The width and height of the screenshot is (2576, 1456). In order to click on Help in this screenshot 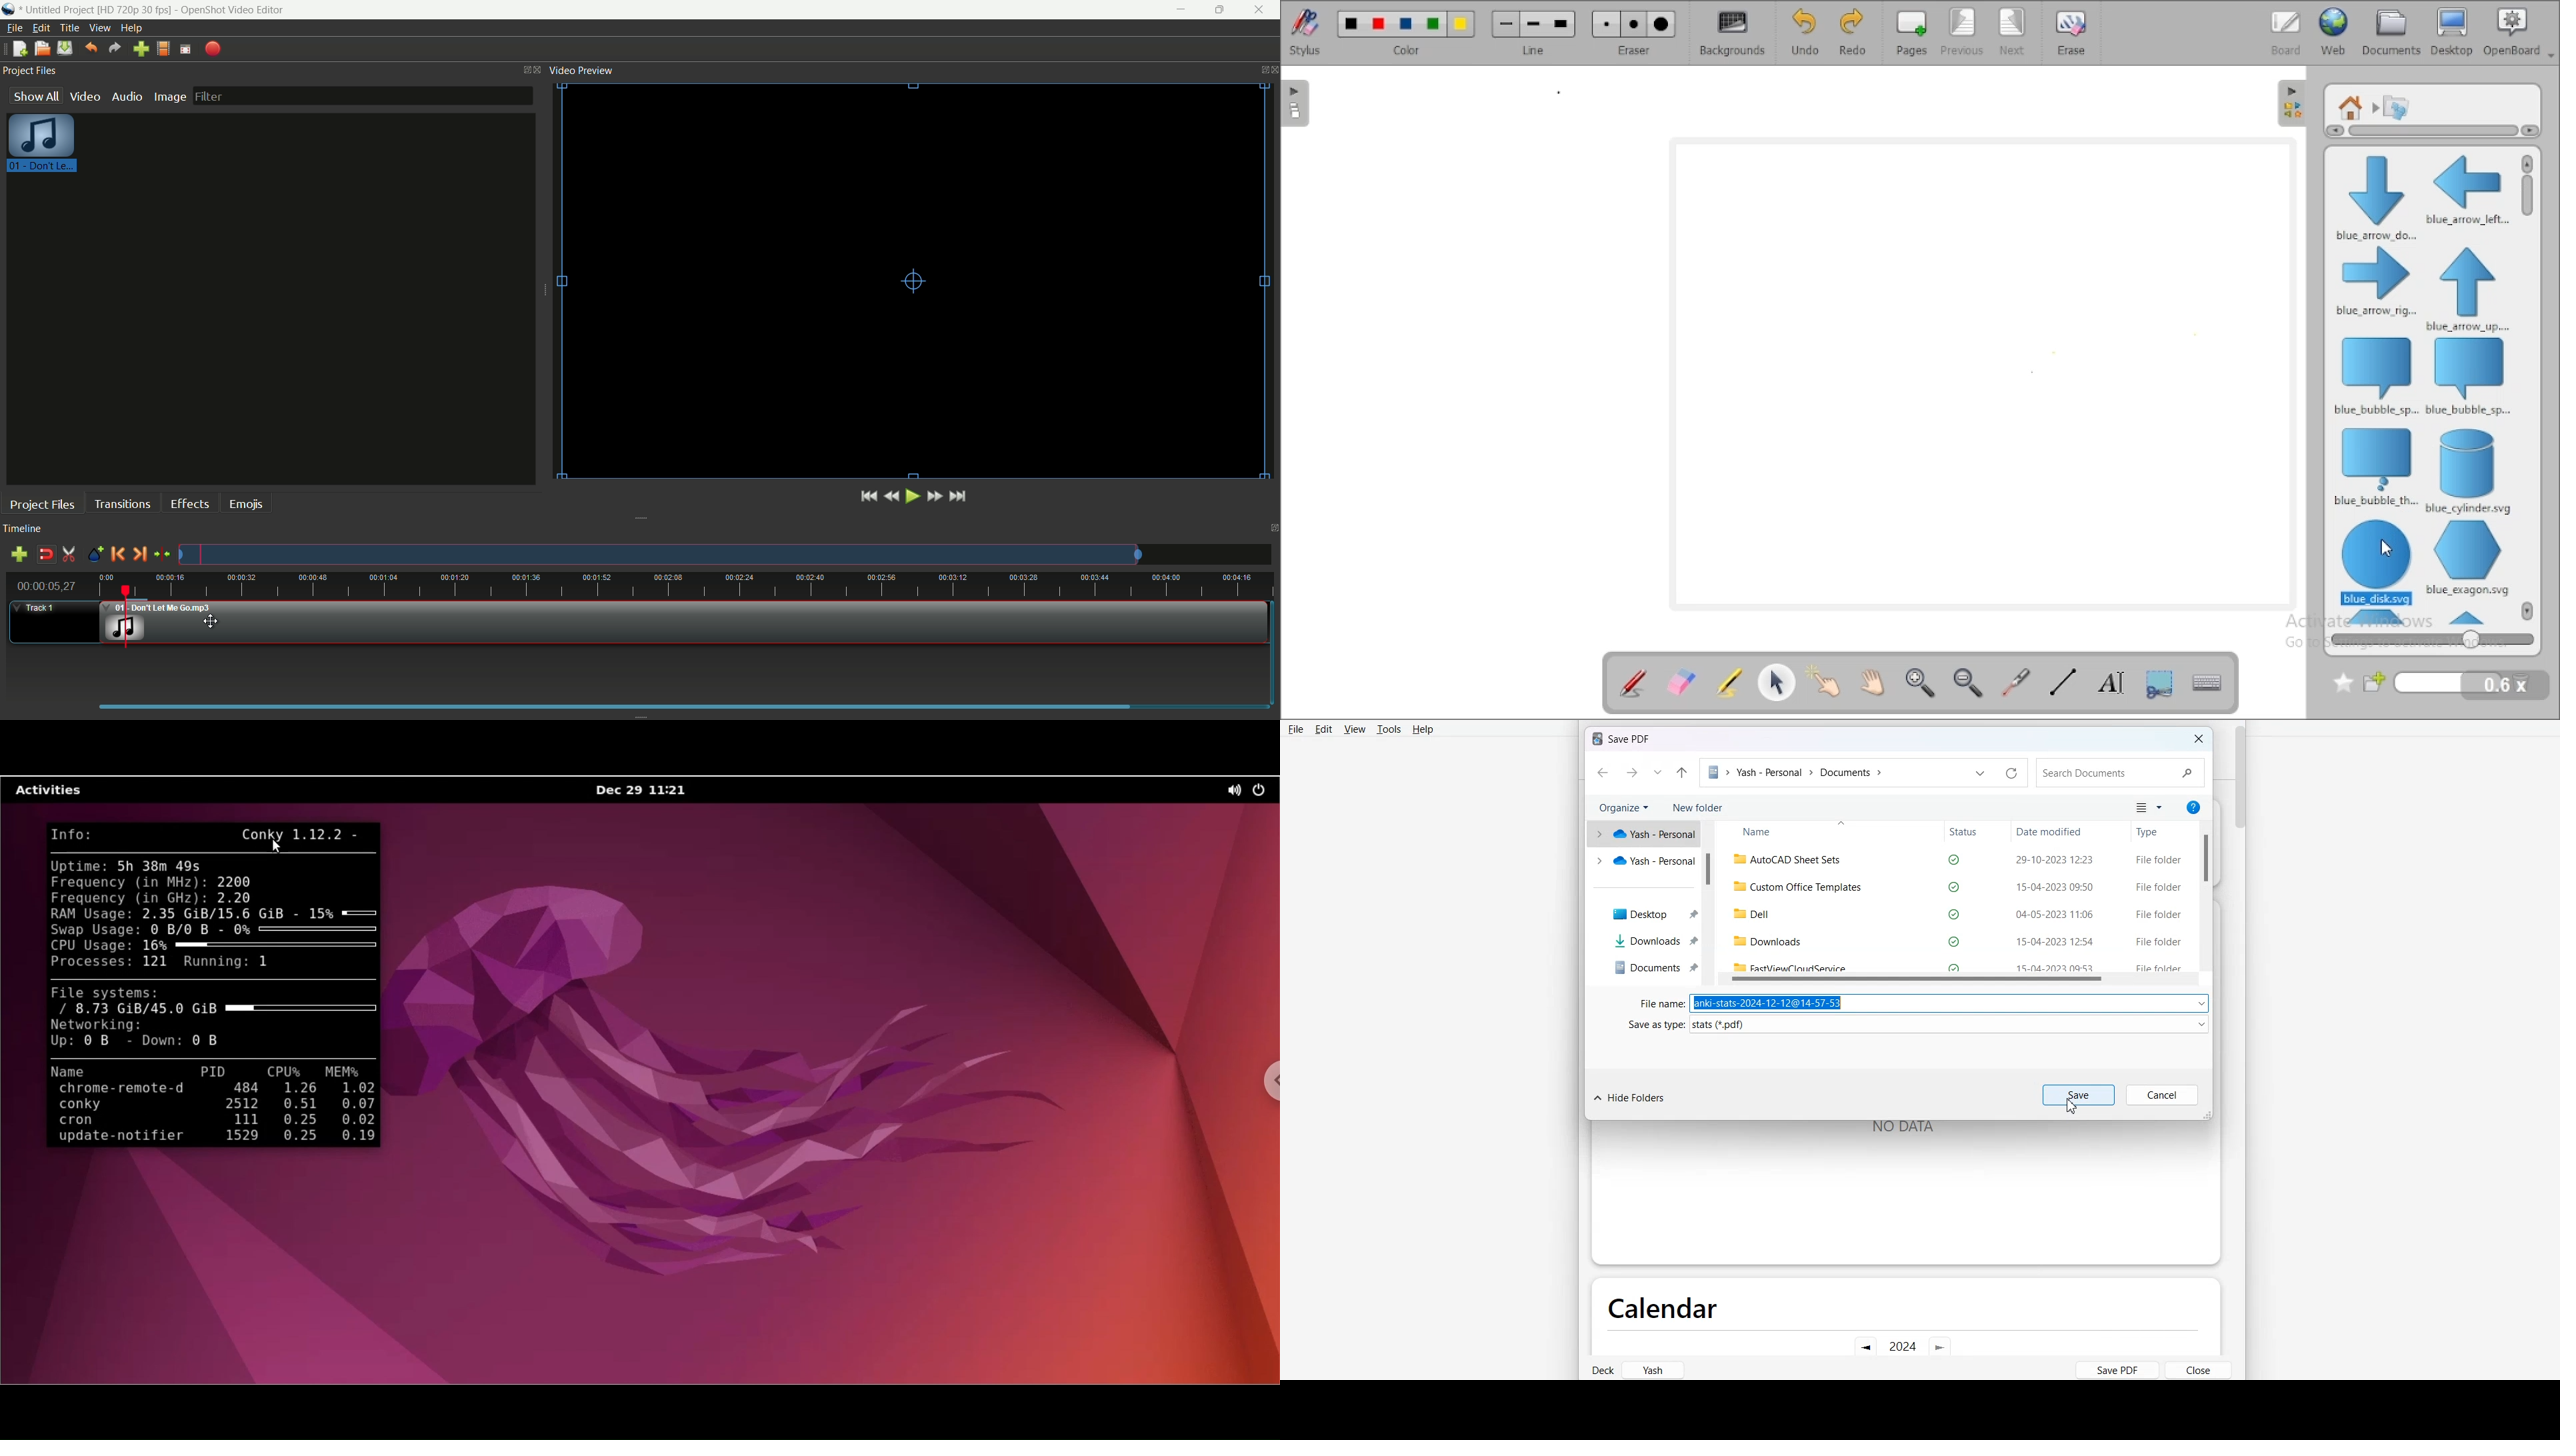, I will do `click(1422, 729)`.